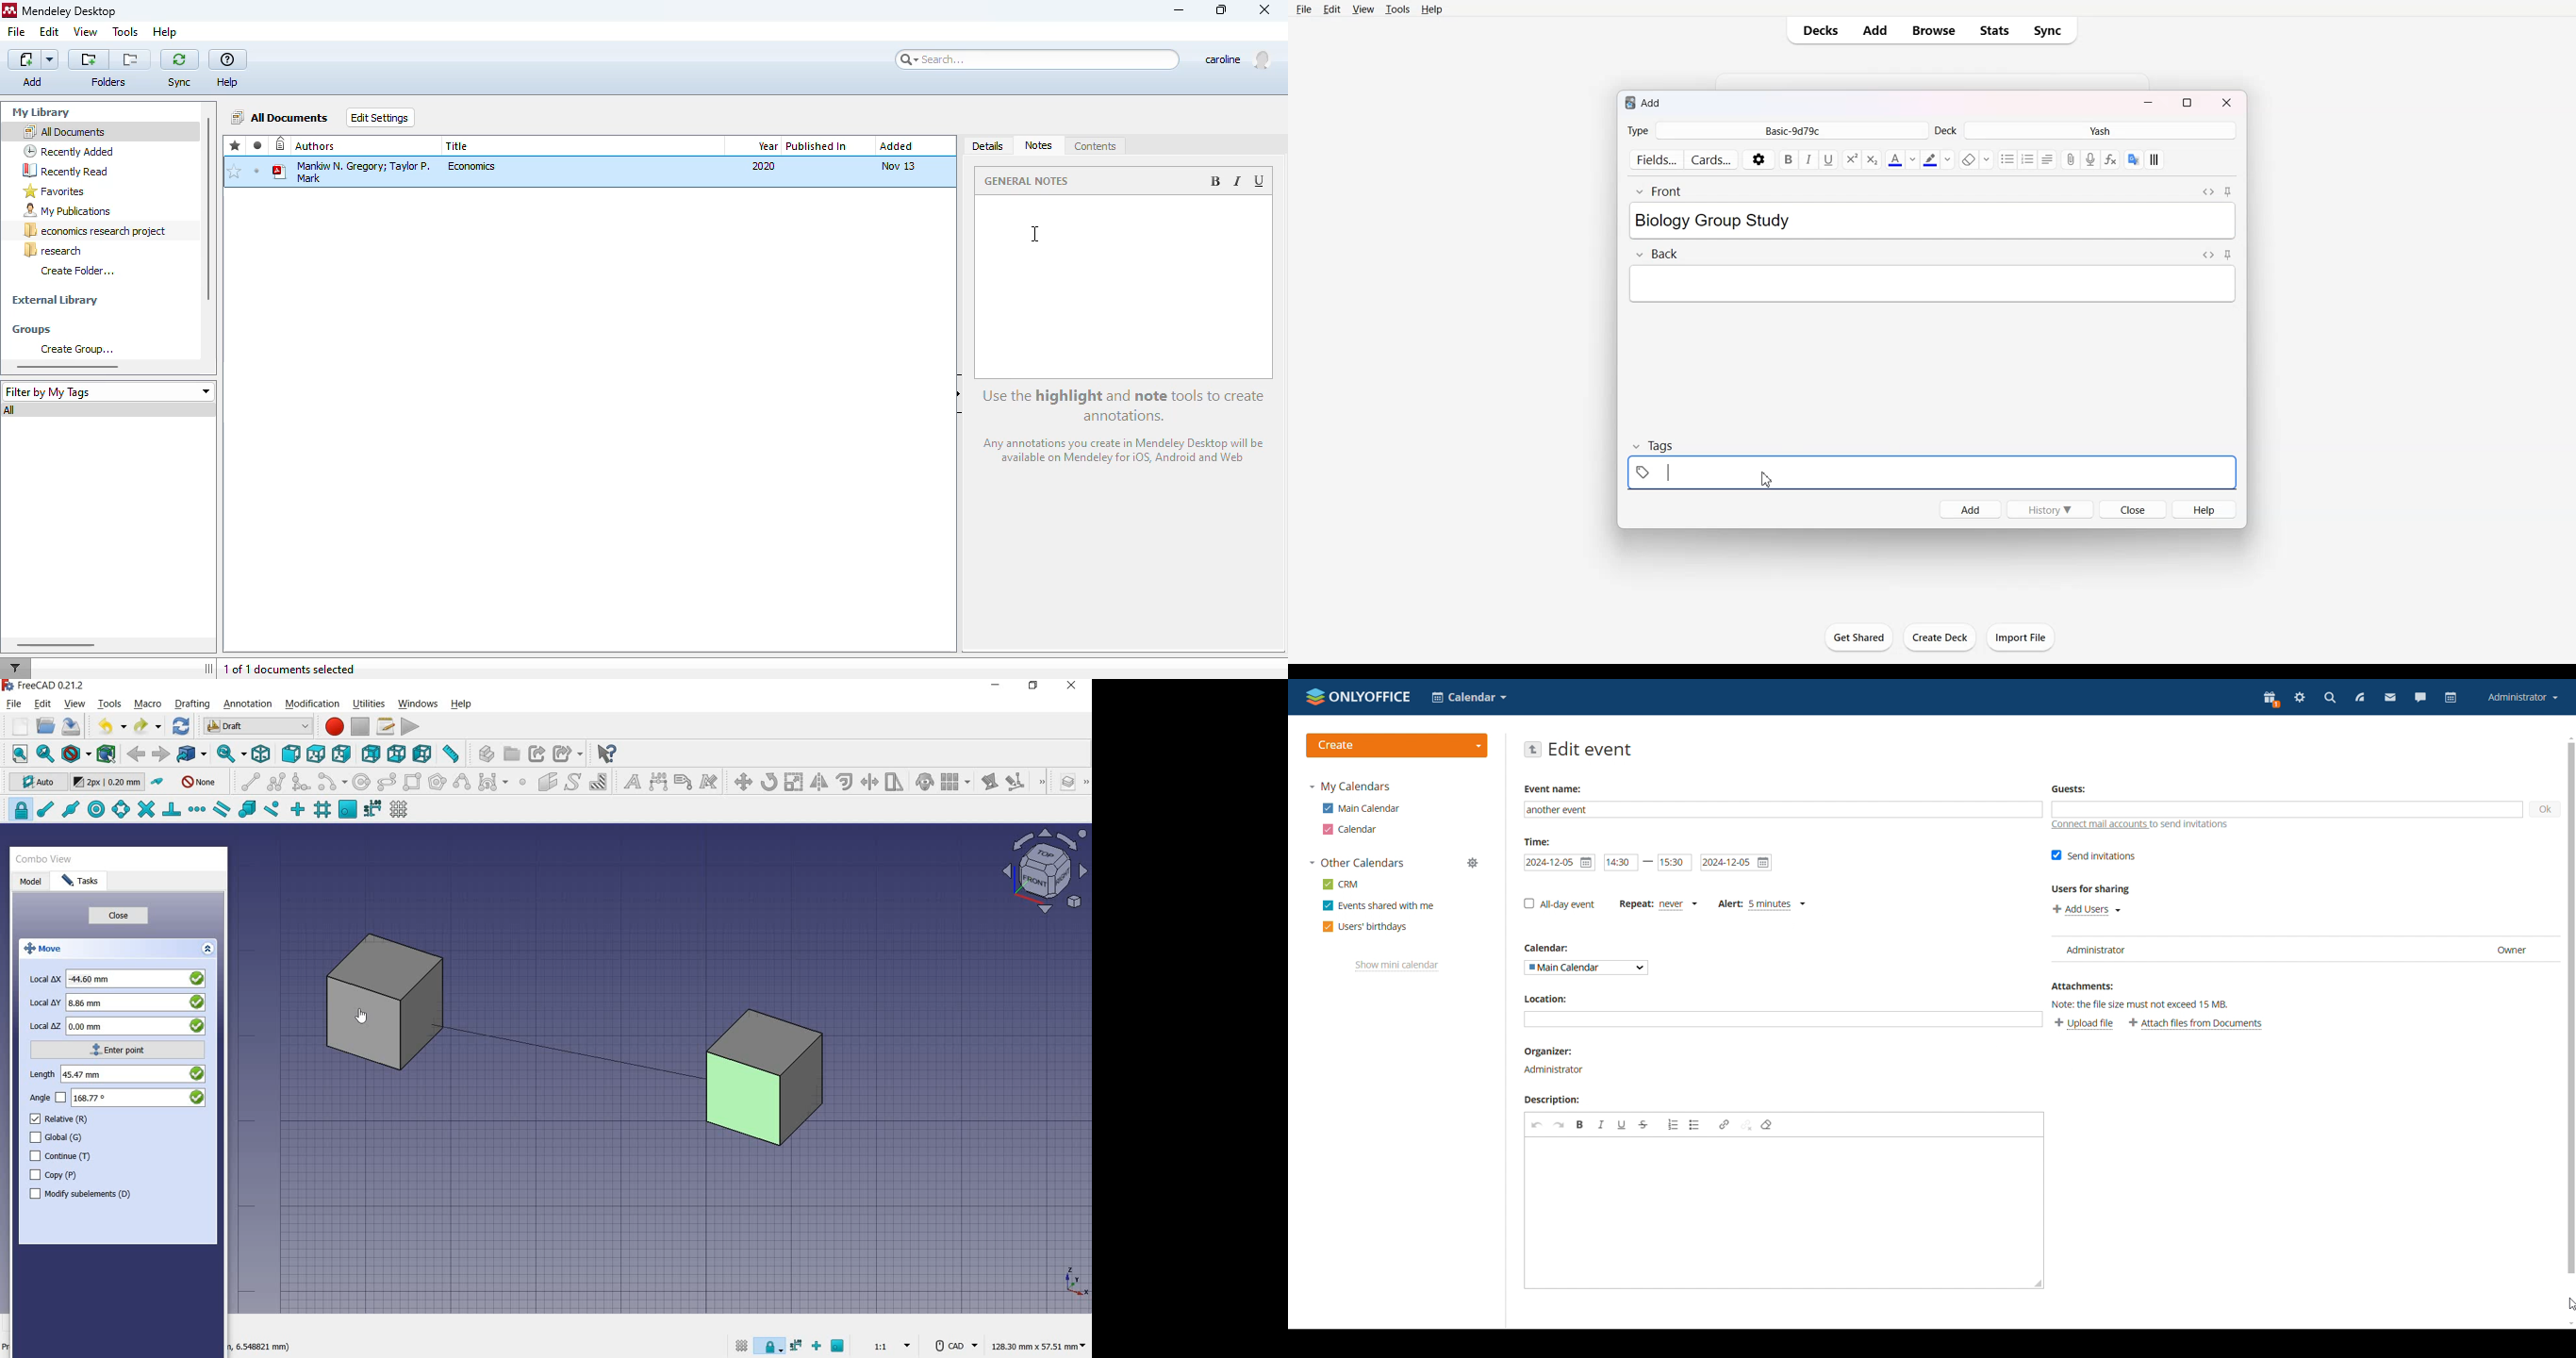 The image size is (2576, 1372). I want to click on label, so click(683, 782).